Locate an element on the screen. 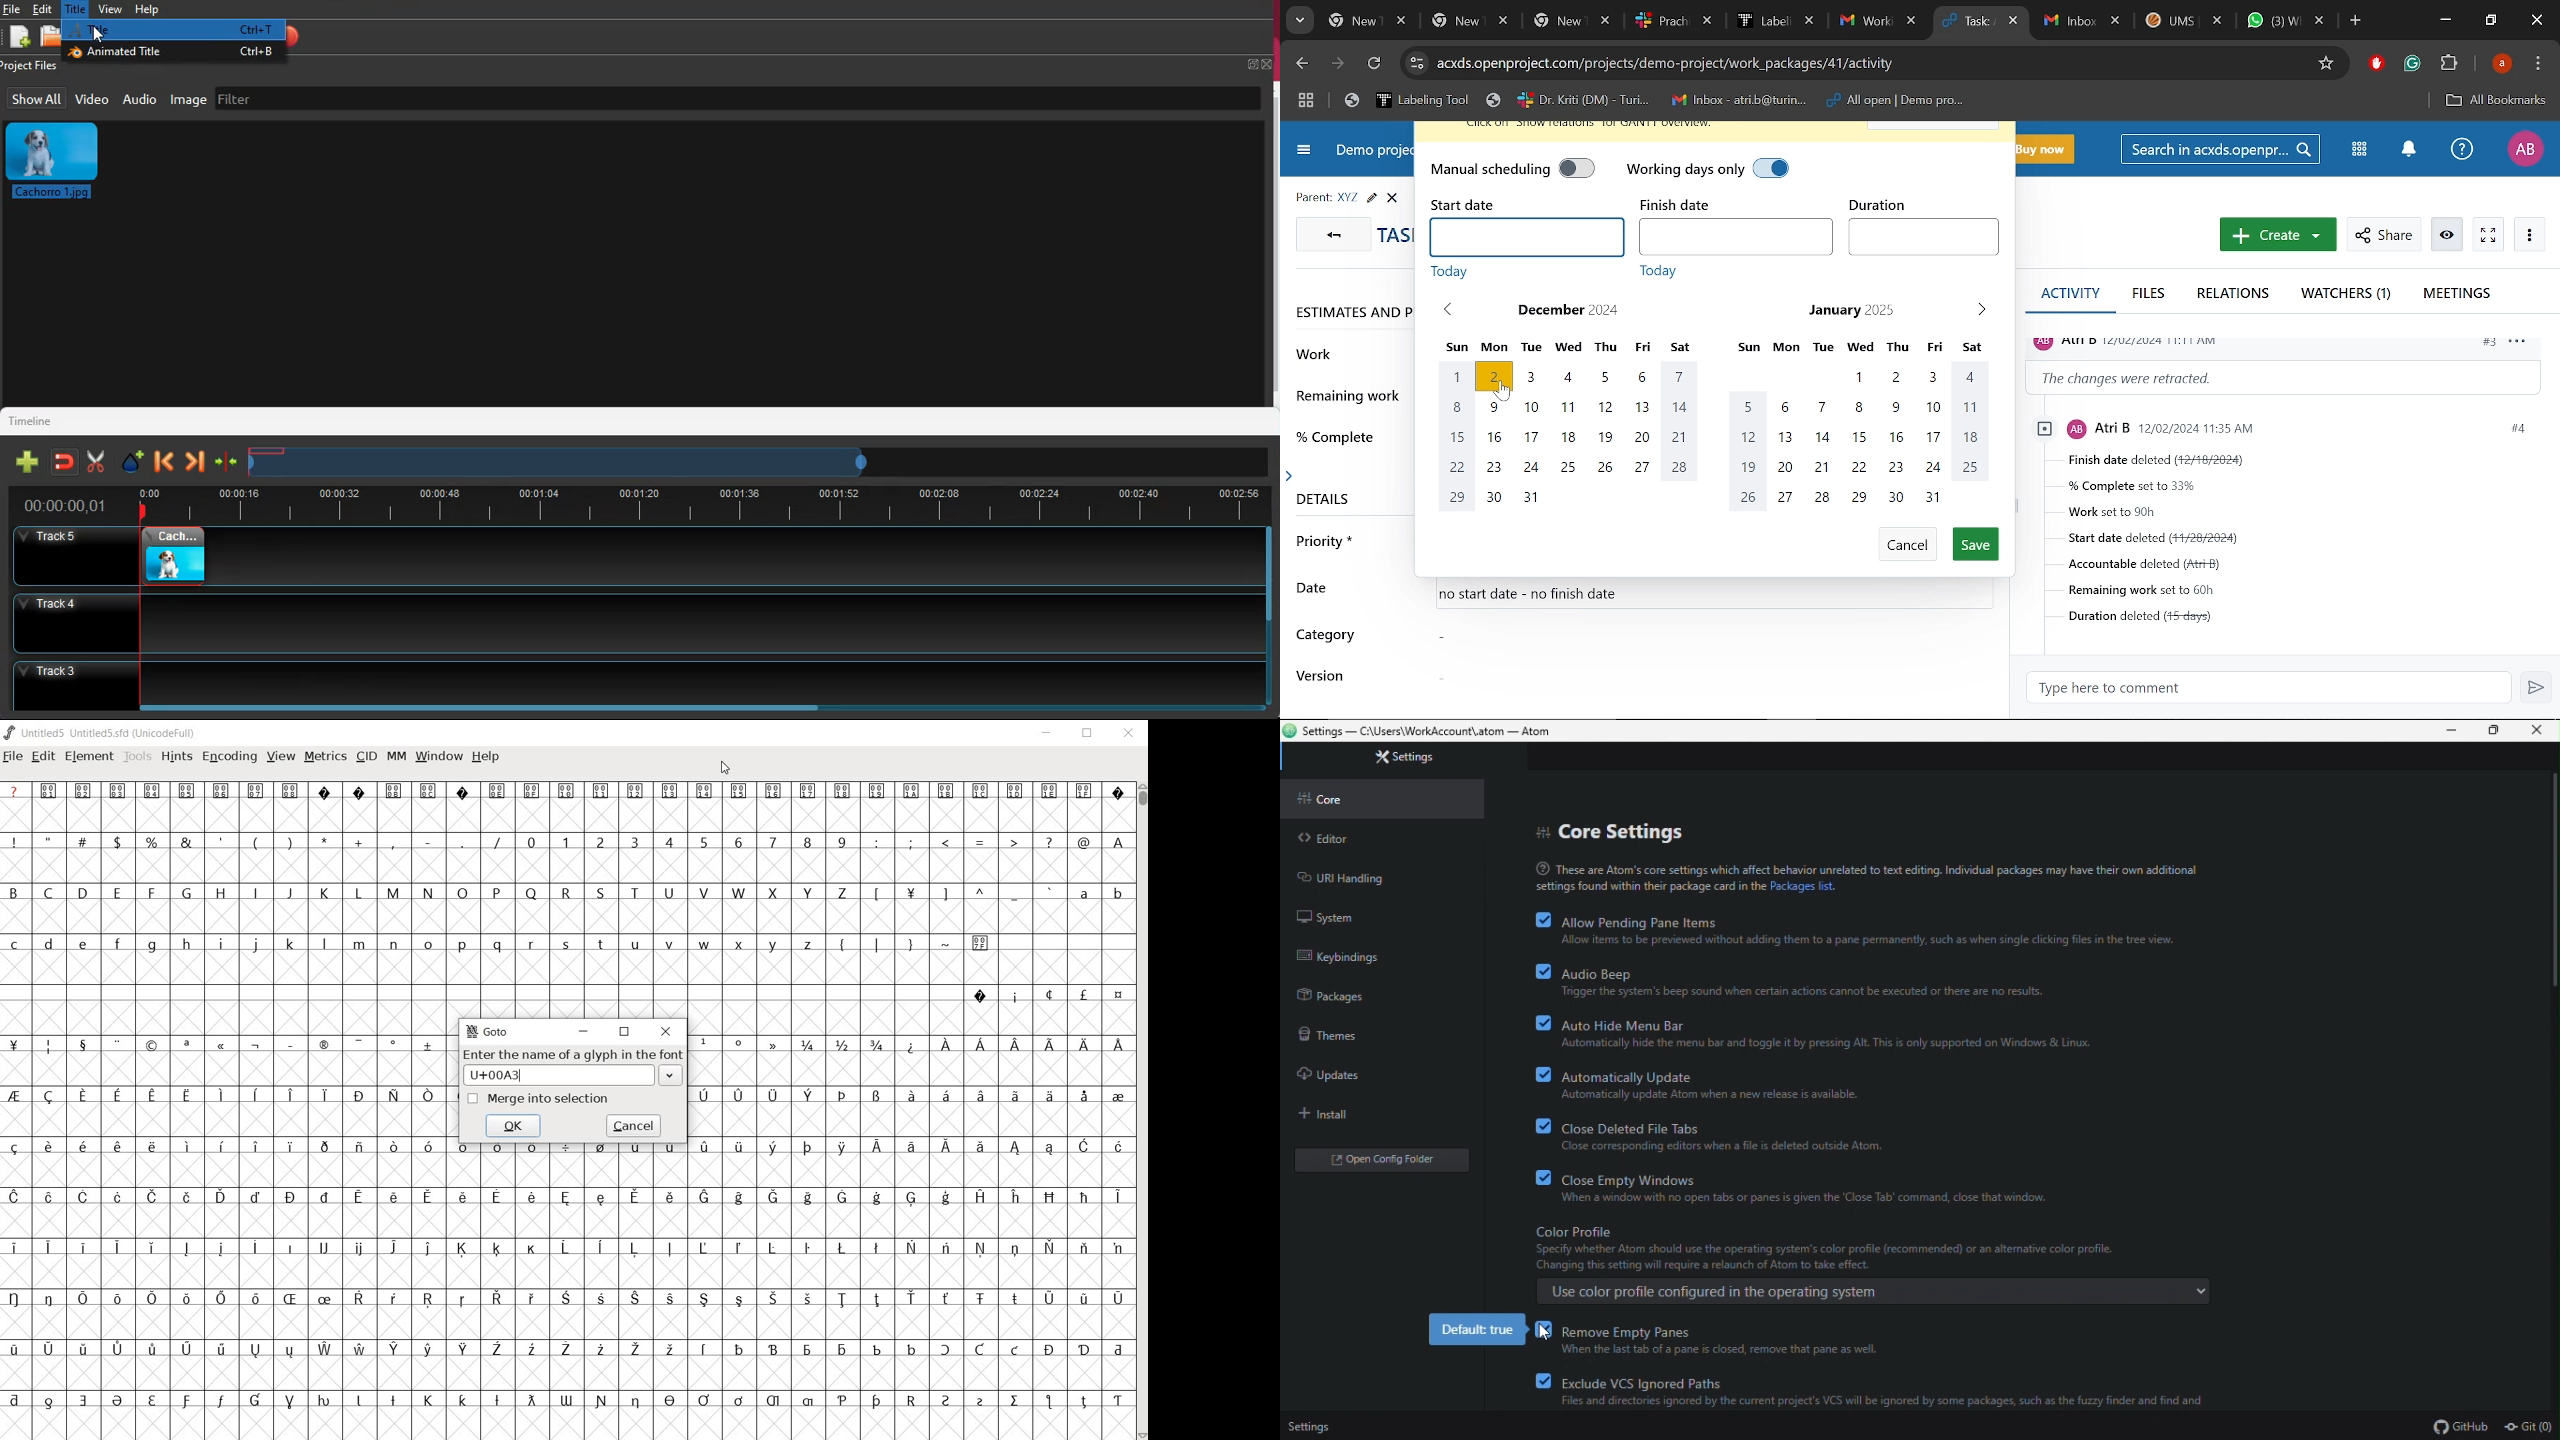 Image resolution: width=2576 pixels, height=1456 pixels. Symbol is located at coordinates (842, 1401).